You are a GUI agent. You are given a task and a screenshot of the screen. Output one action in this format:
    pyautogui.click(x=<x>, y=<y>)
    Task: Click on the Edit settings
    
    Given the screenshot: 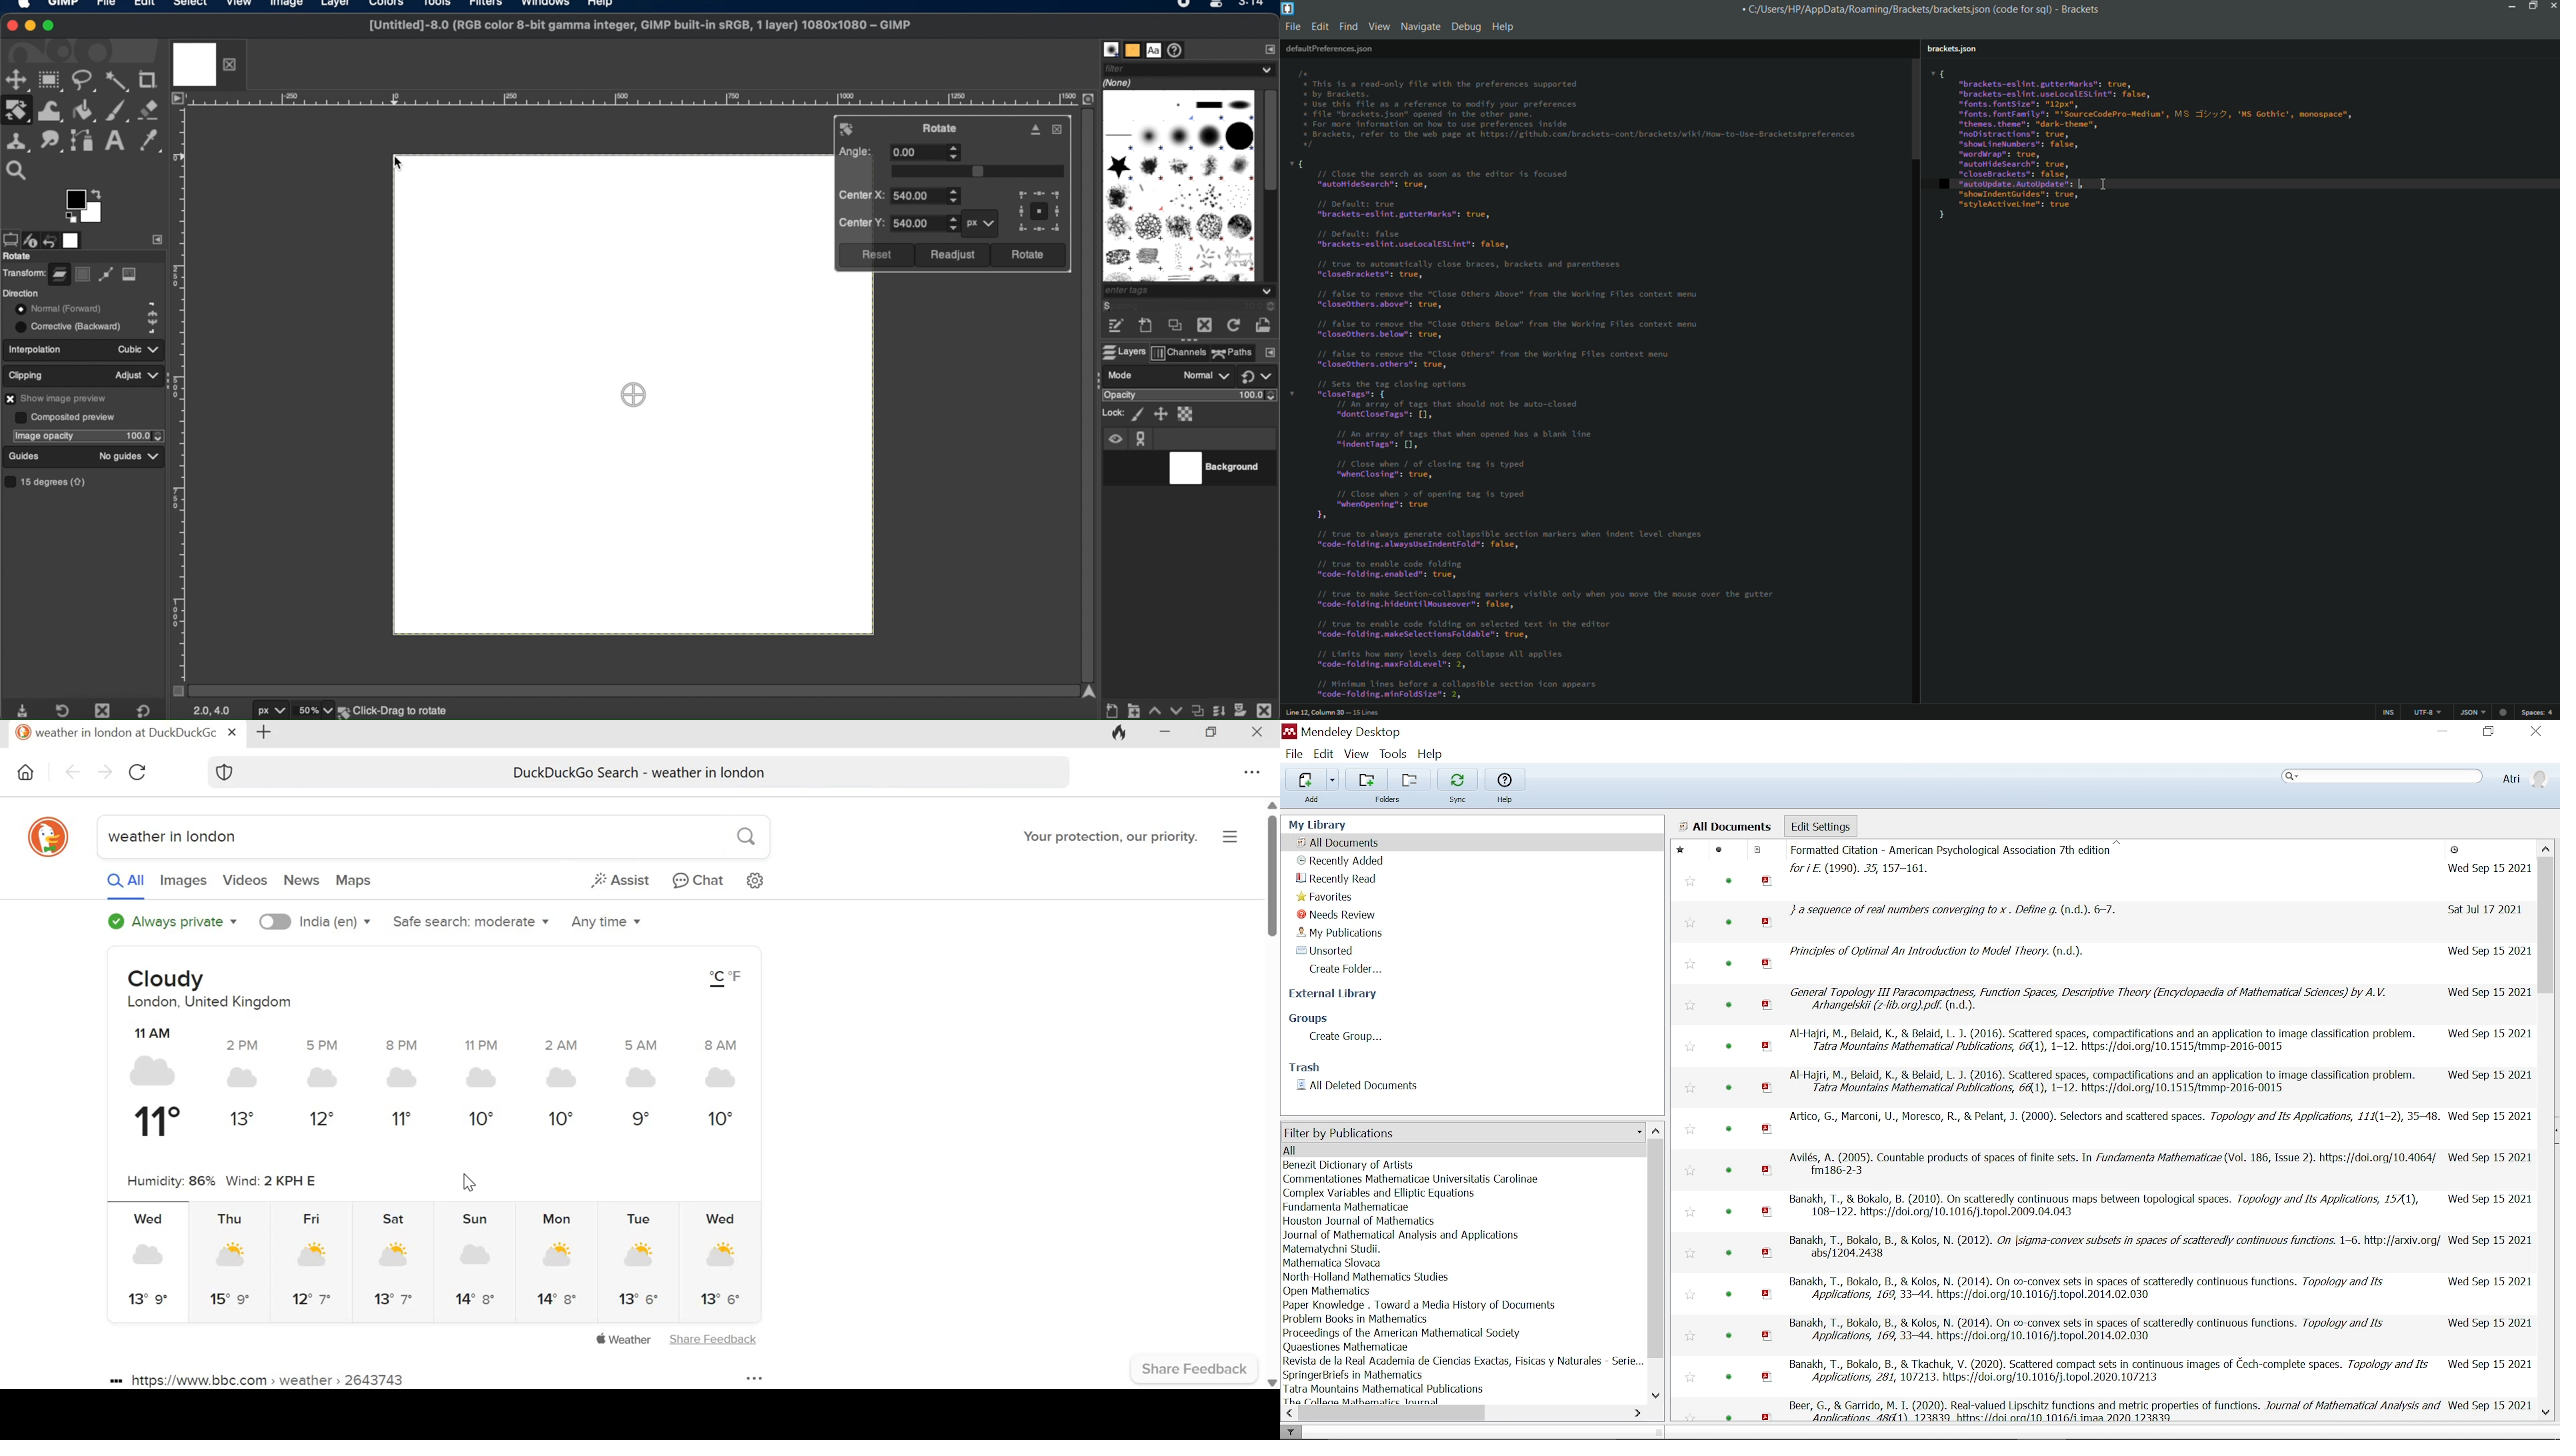 What is the action you would take?
    pyautogui.click(x=1820, y=825)
    